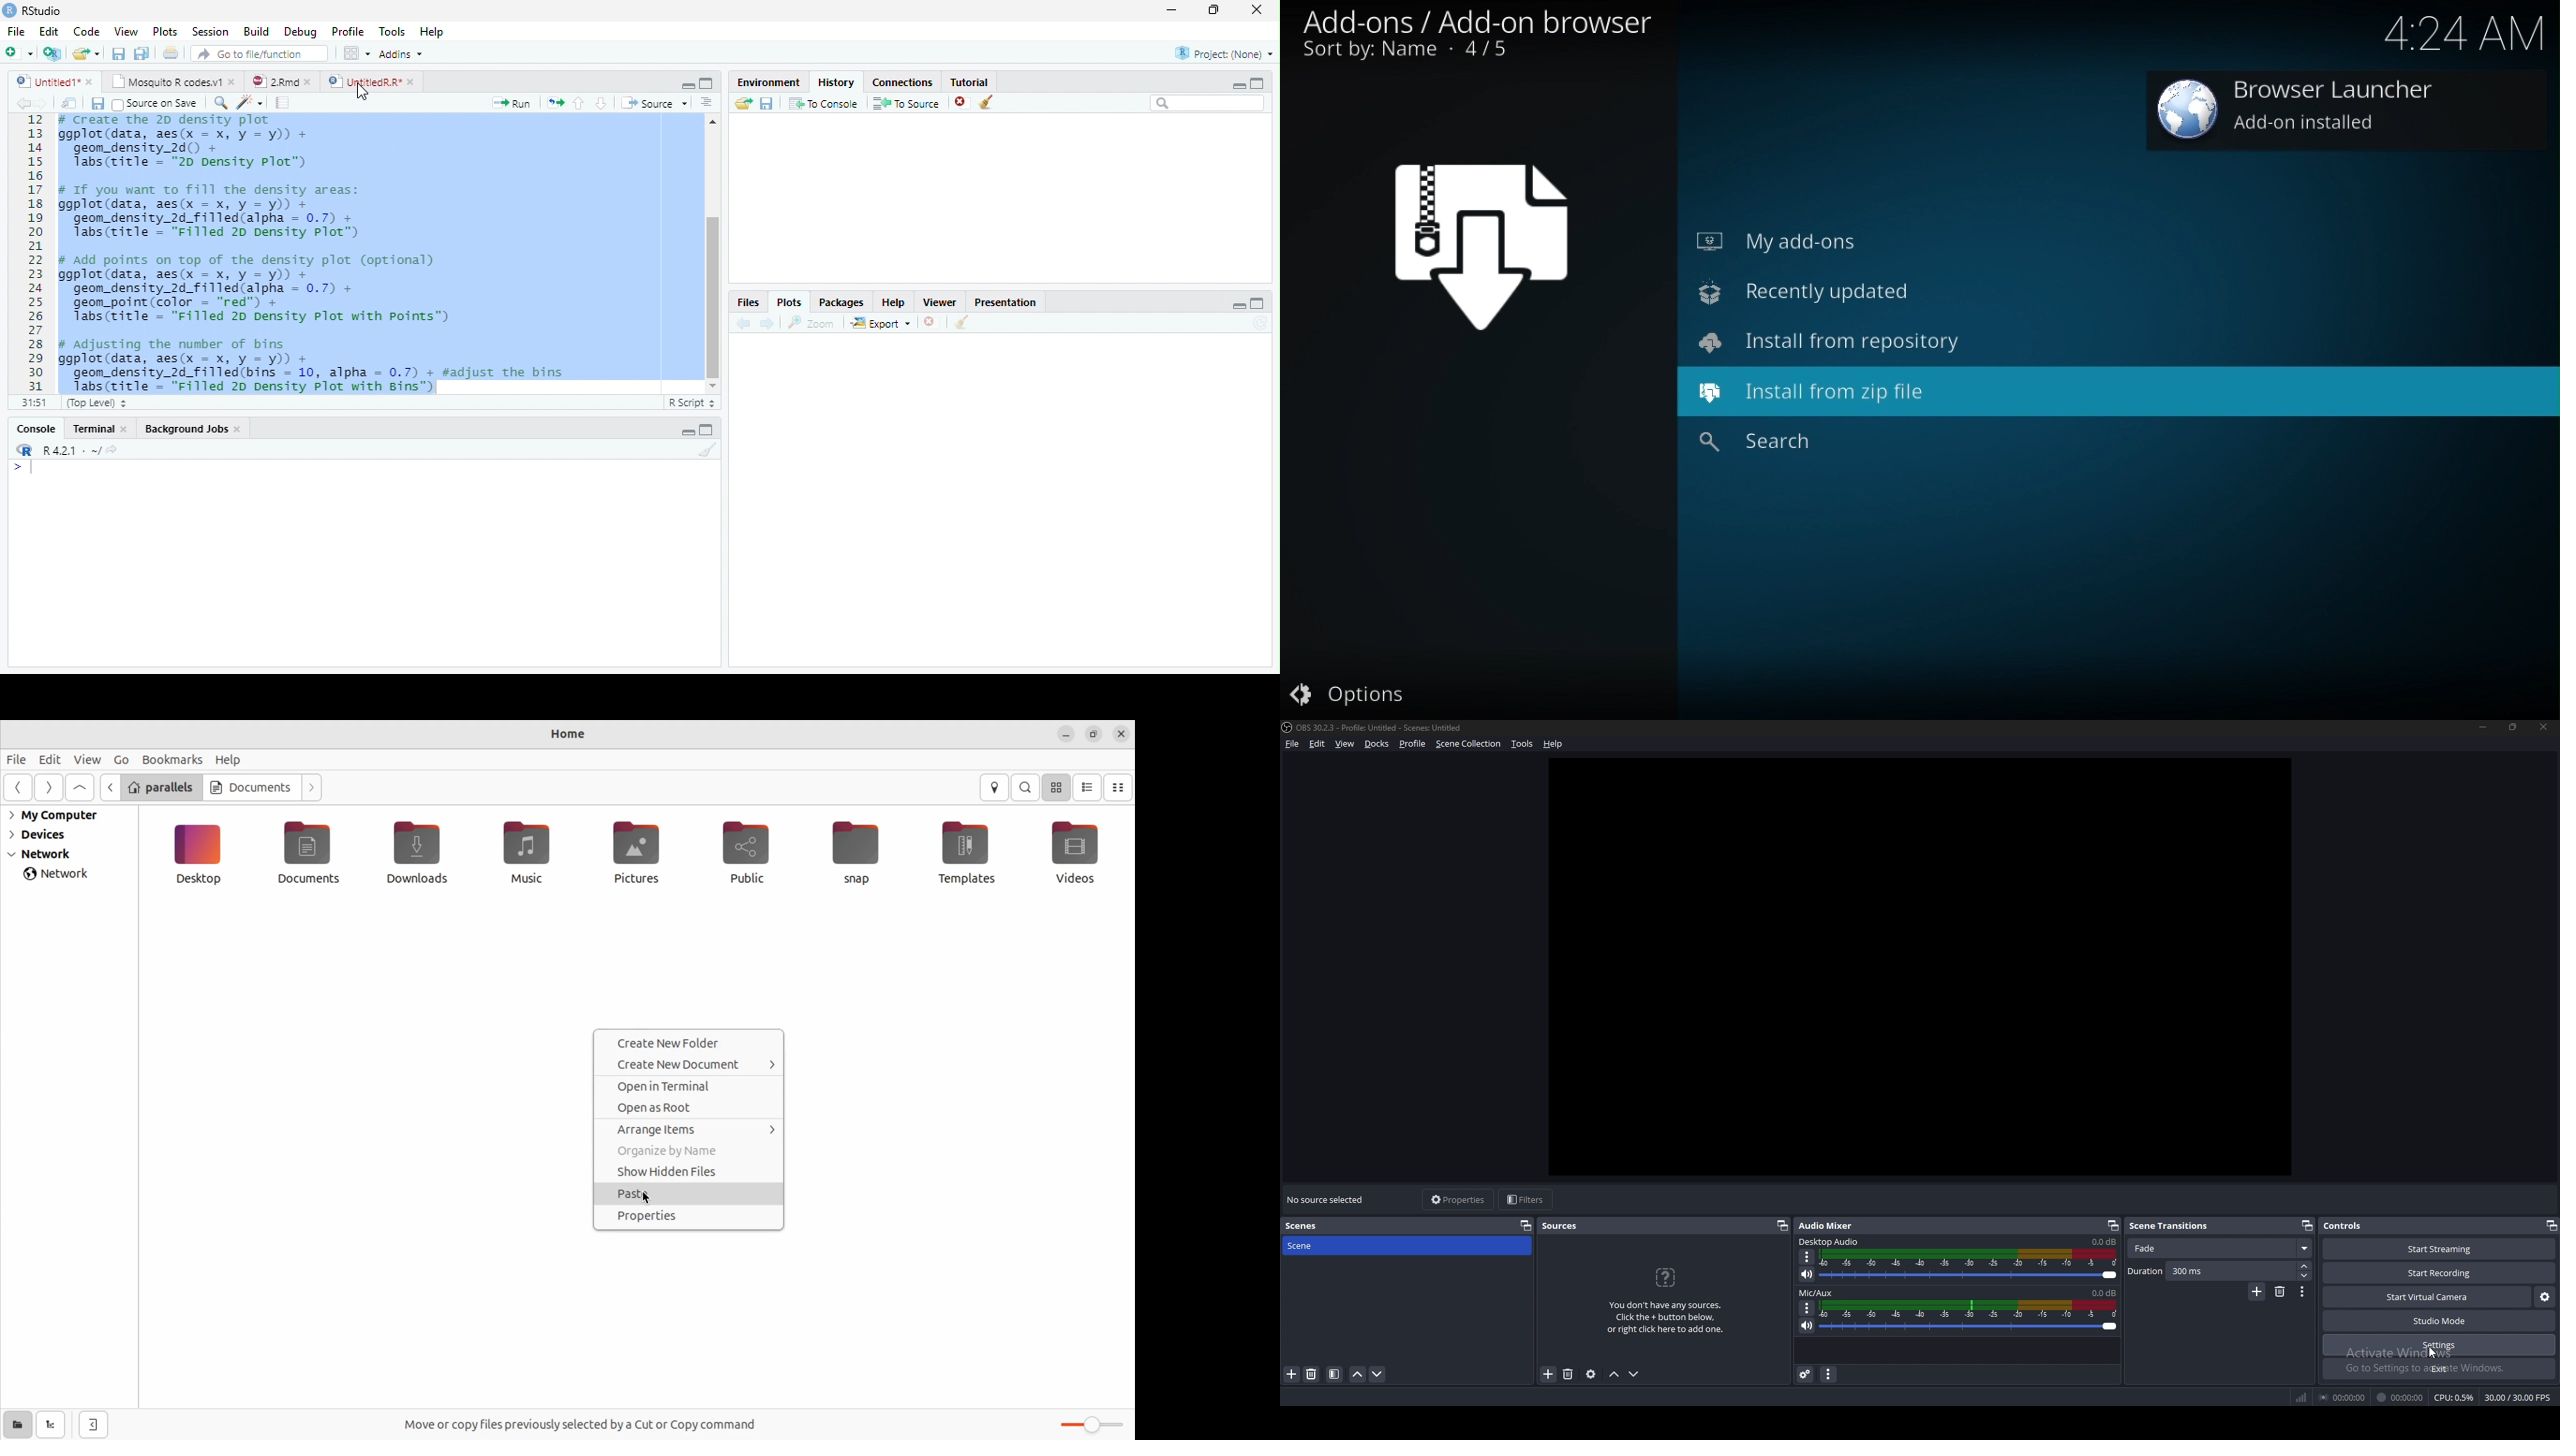 This screenshot has height=1456, width=2576. What do you see at coordinates (250, 103) in the screenshot?
I see `code tool` at bounding box center [250, 103].